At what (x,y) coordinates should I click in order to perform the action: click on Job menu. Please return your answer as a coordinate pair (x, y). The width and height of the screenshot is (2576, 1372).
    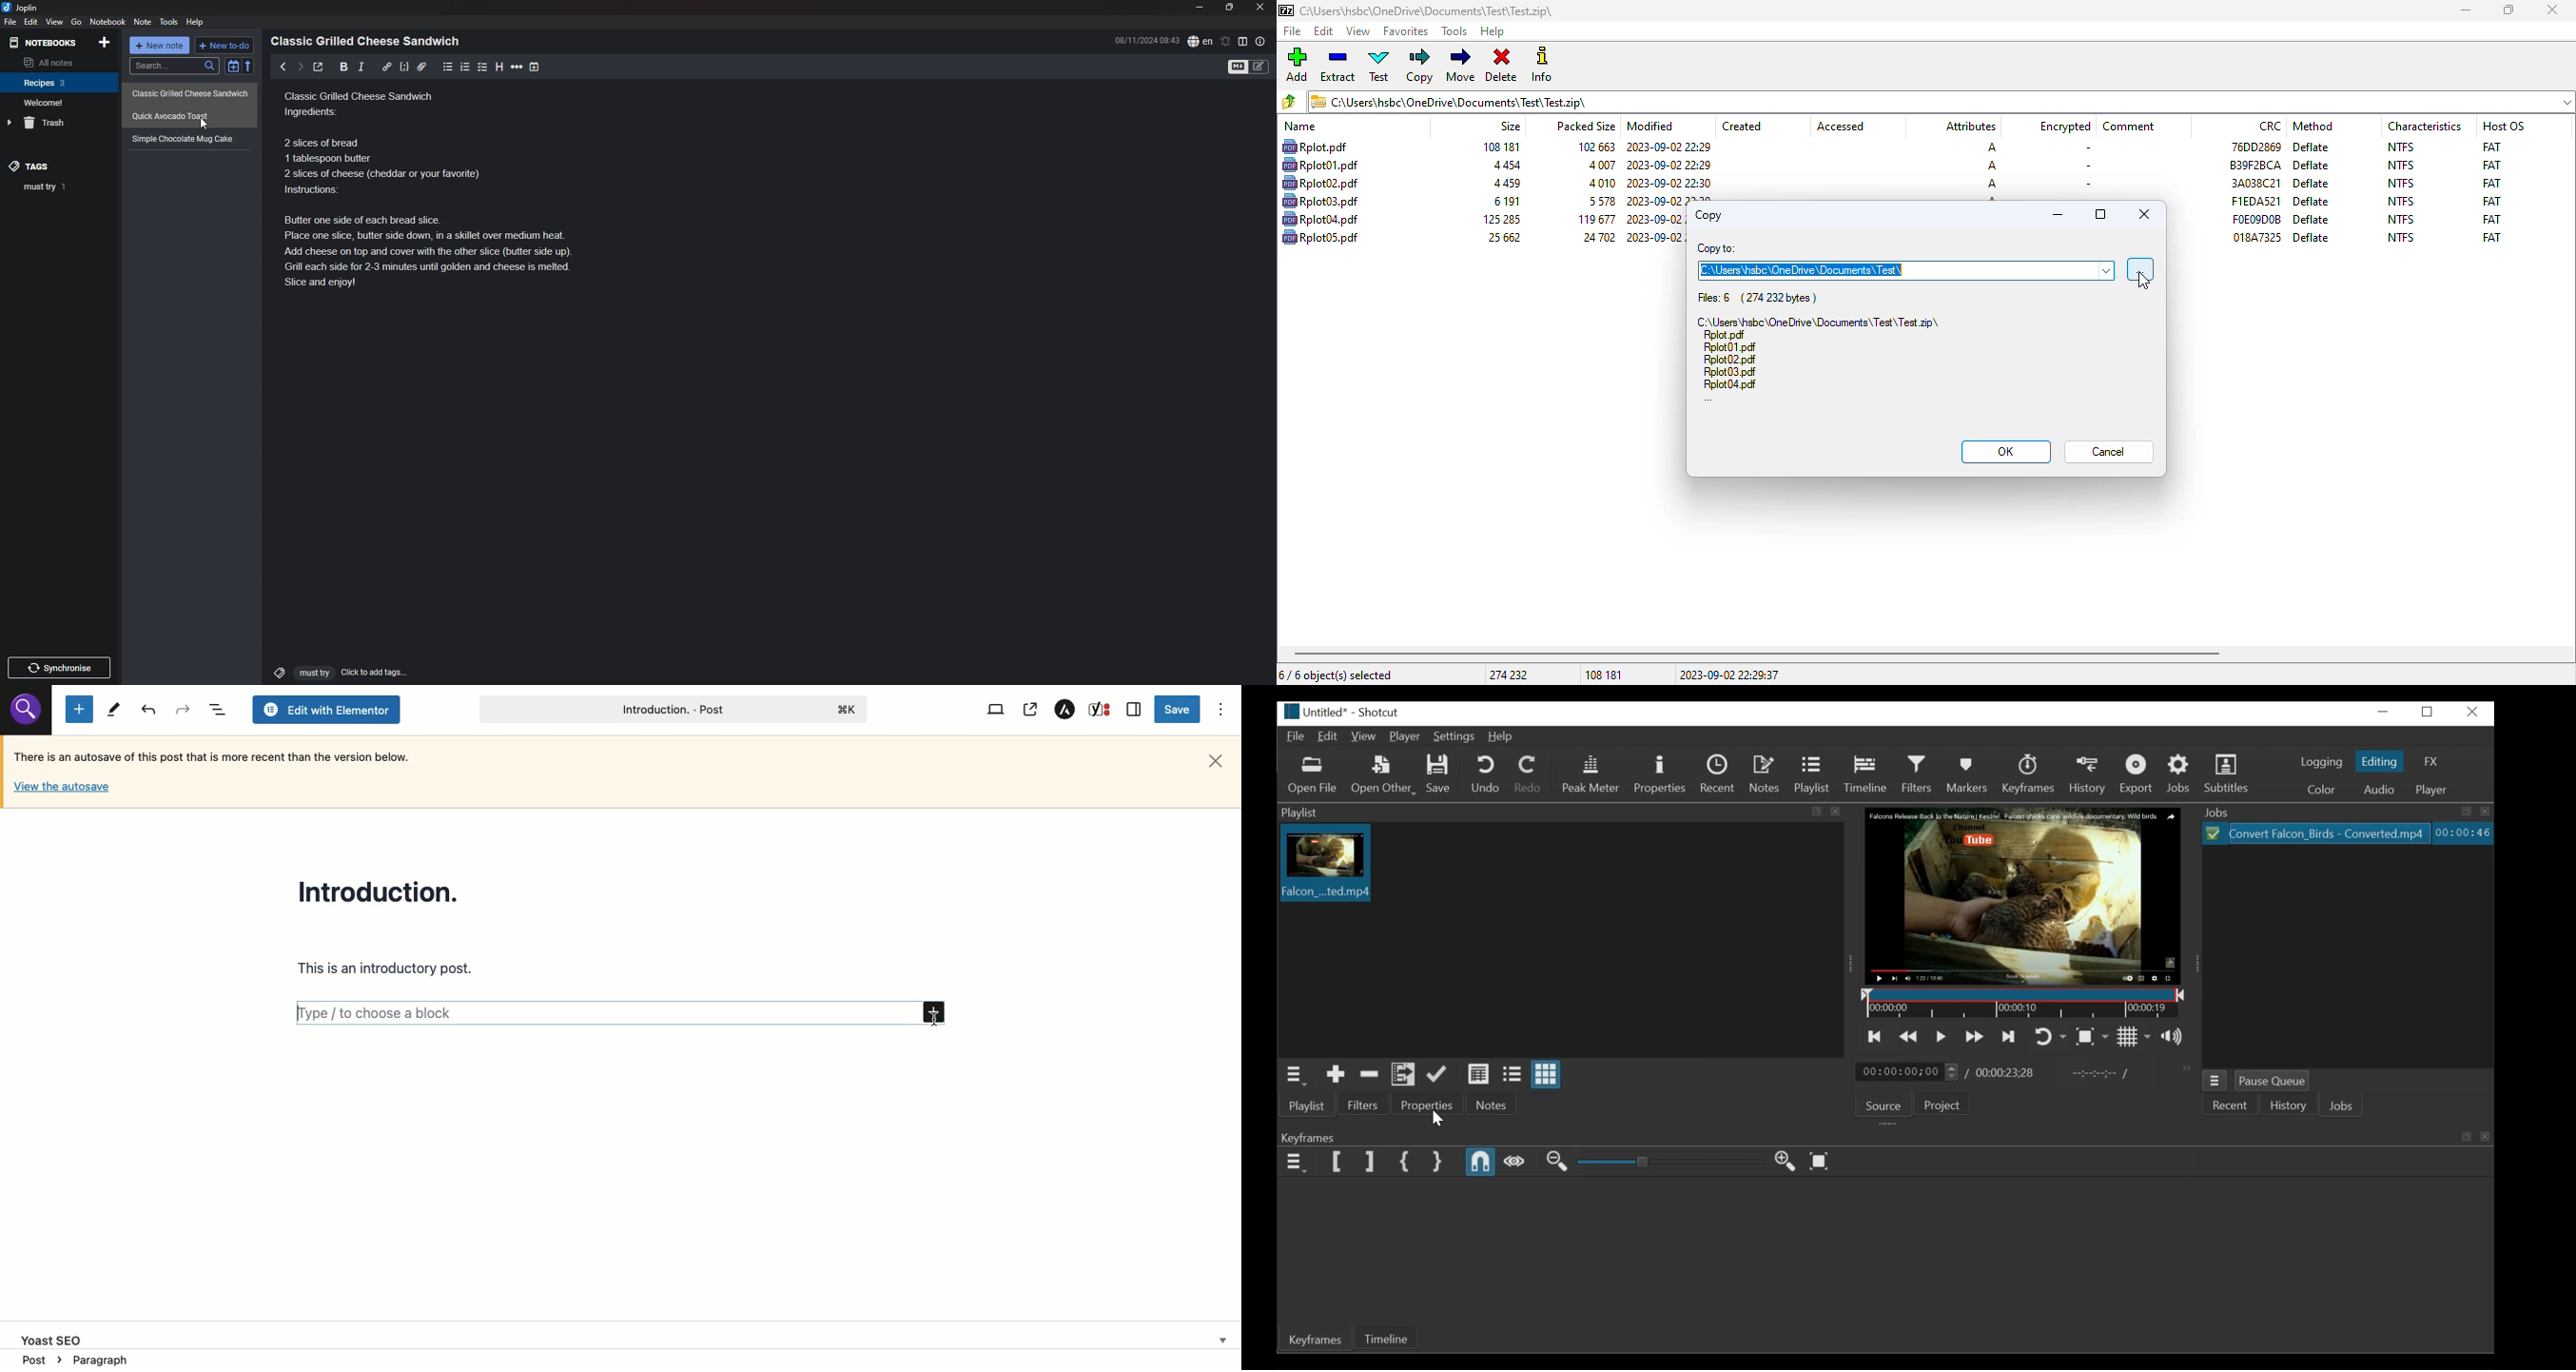
    Looking at the image, I should click on (2214, 1080).